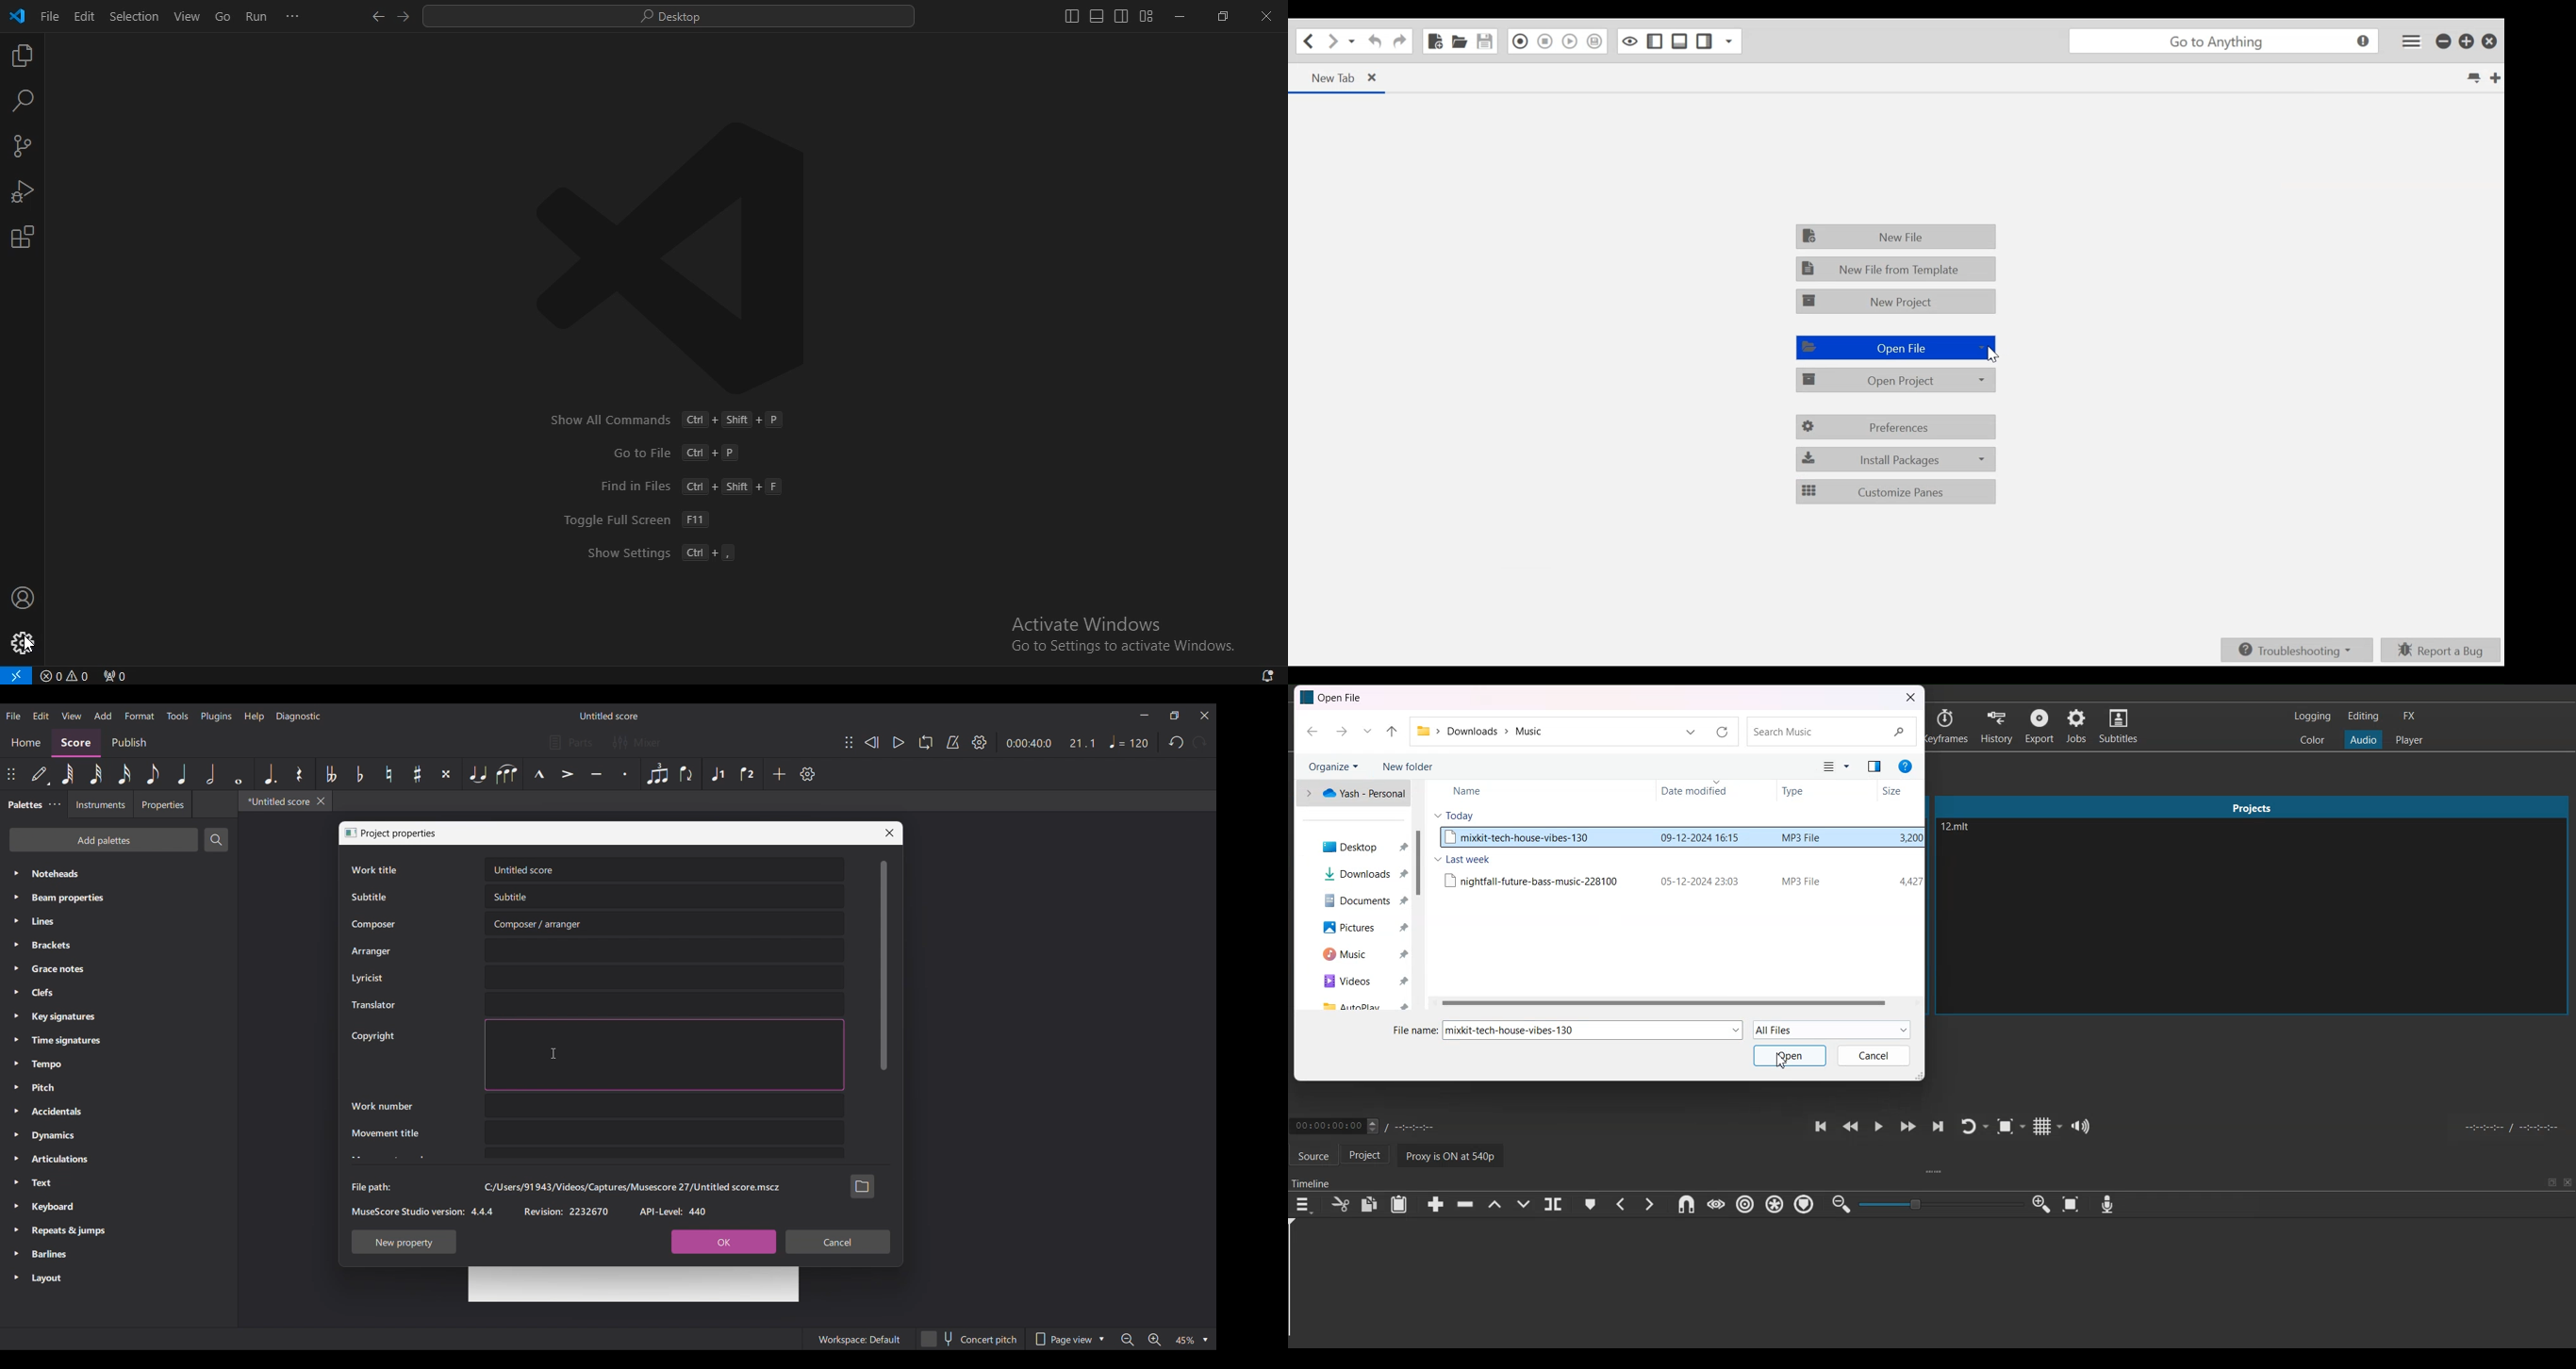 The image size is (2576, 1372). Describe the element at coordinates (1313, 1154) in the screenshot. I see `Source` at that location.